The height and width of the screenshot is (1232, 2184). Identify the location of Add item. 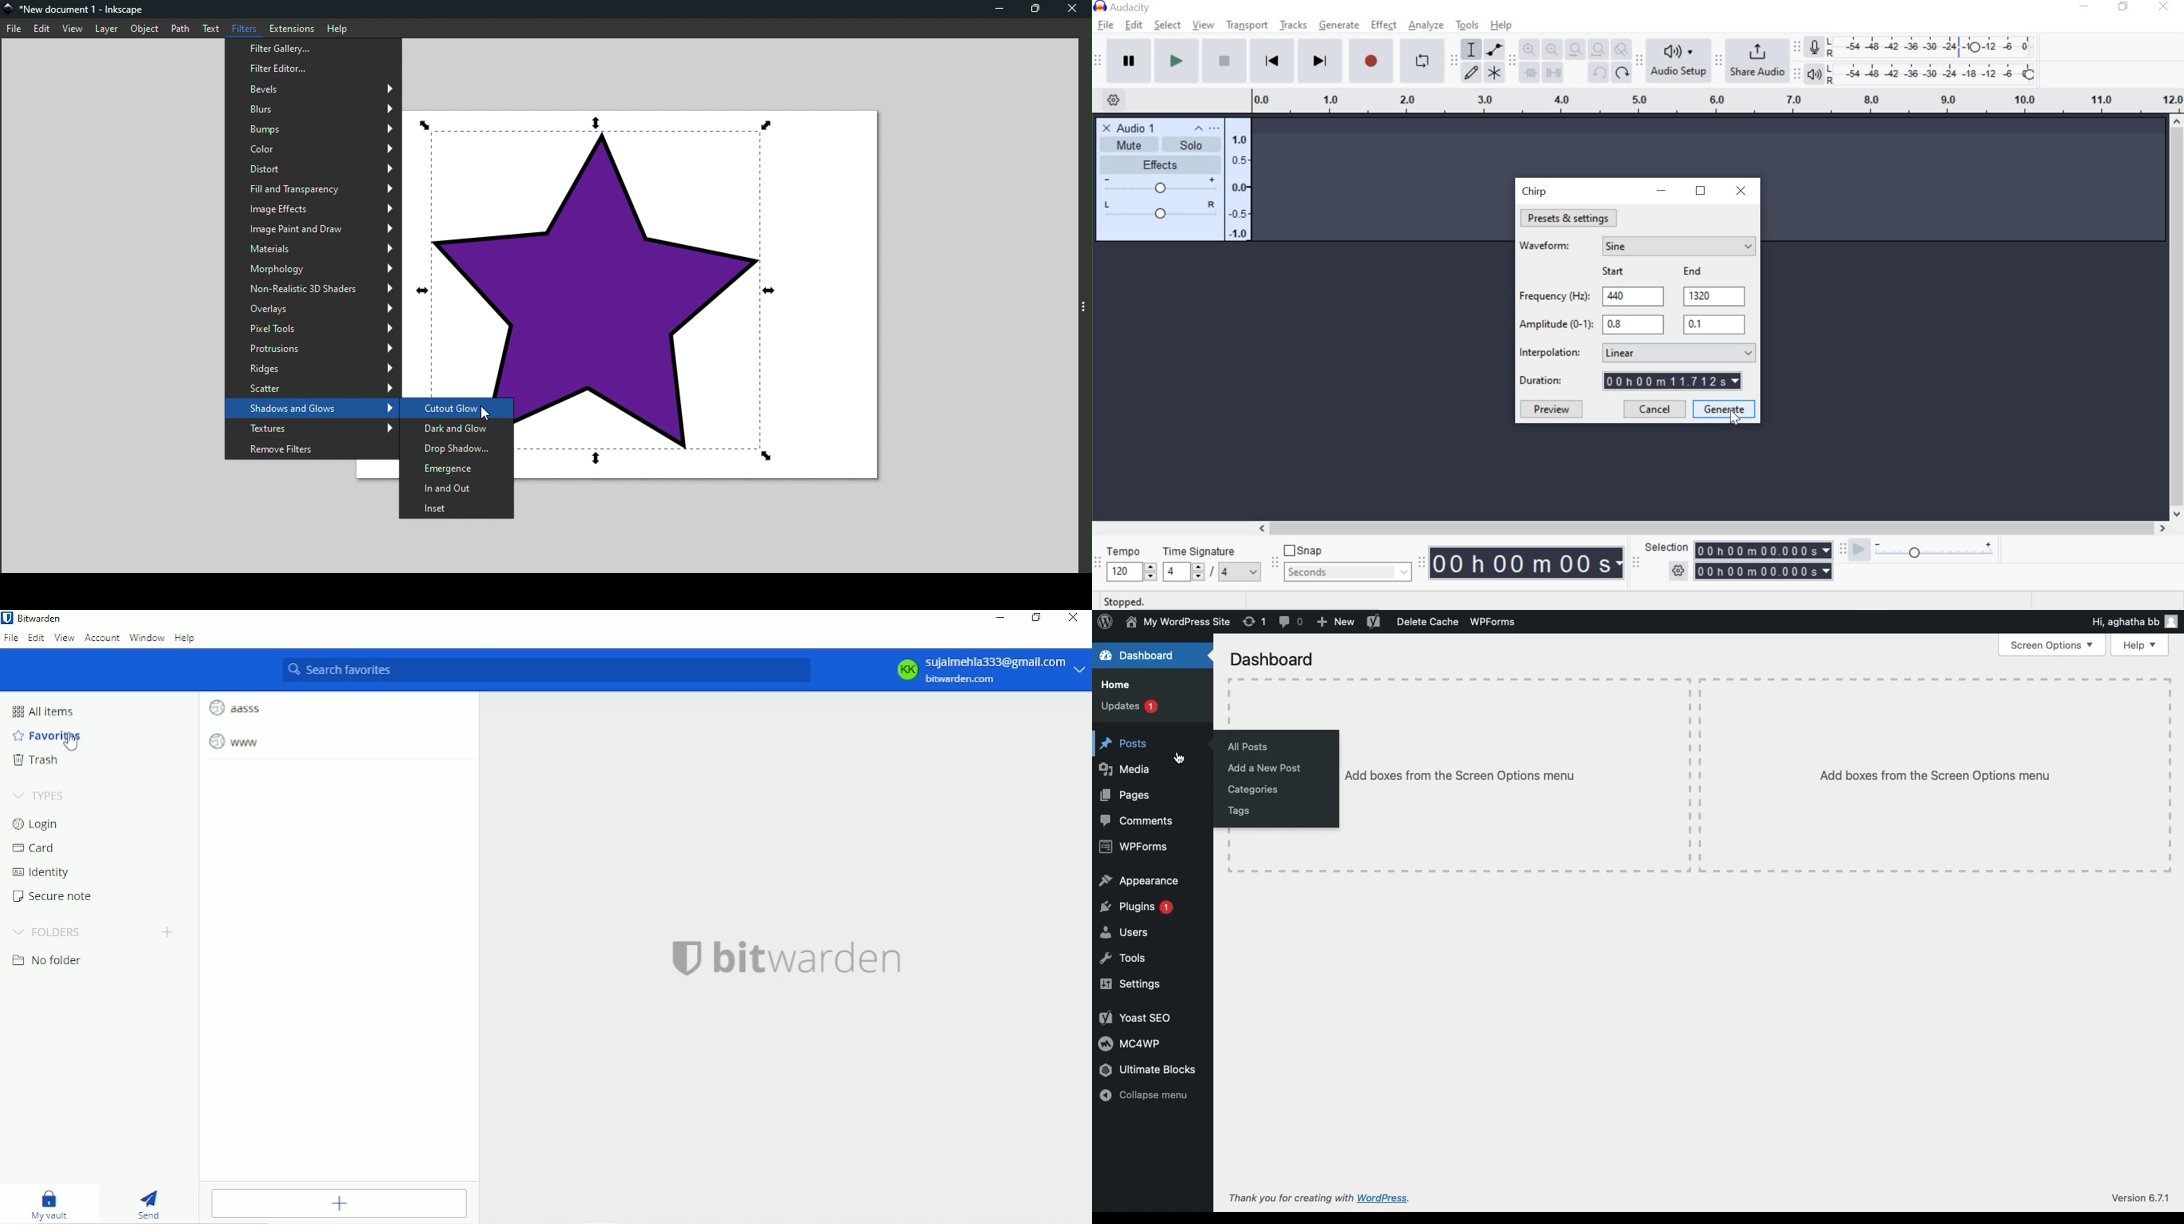
(337, 1203).